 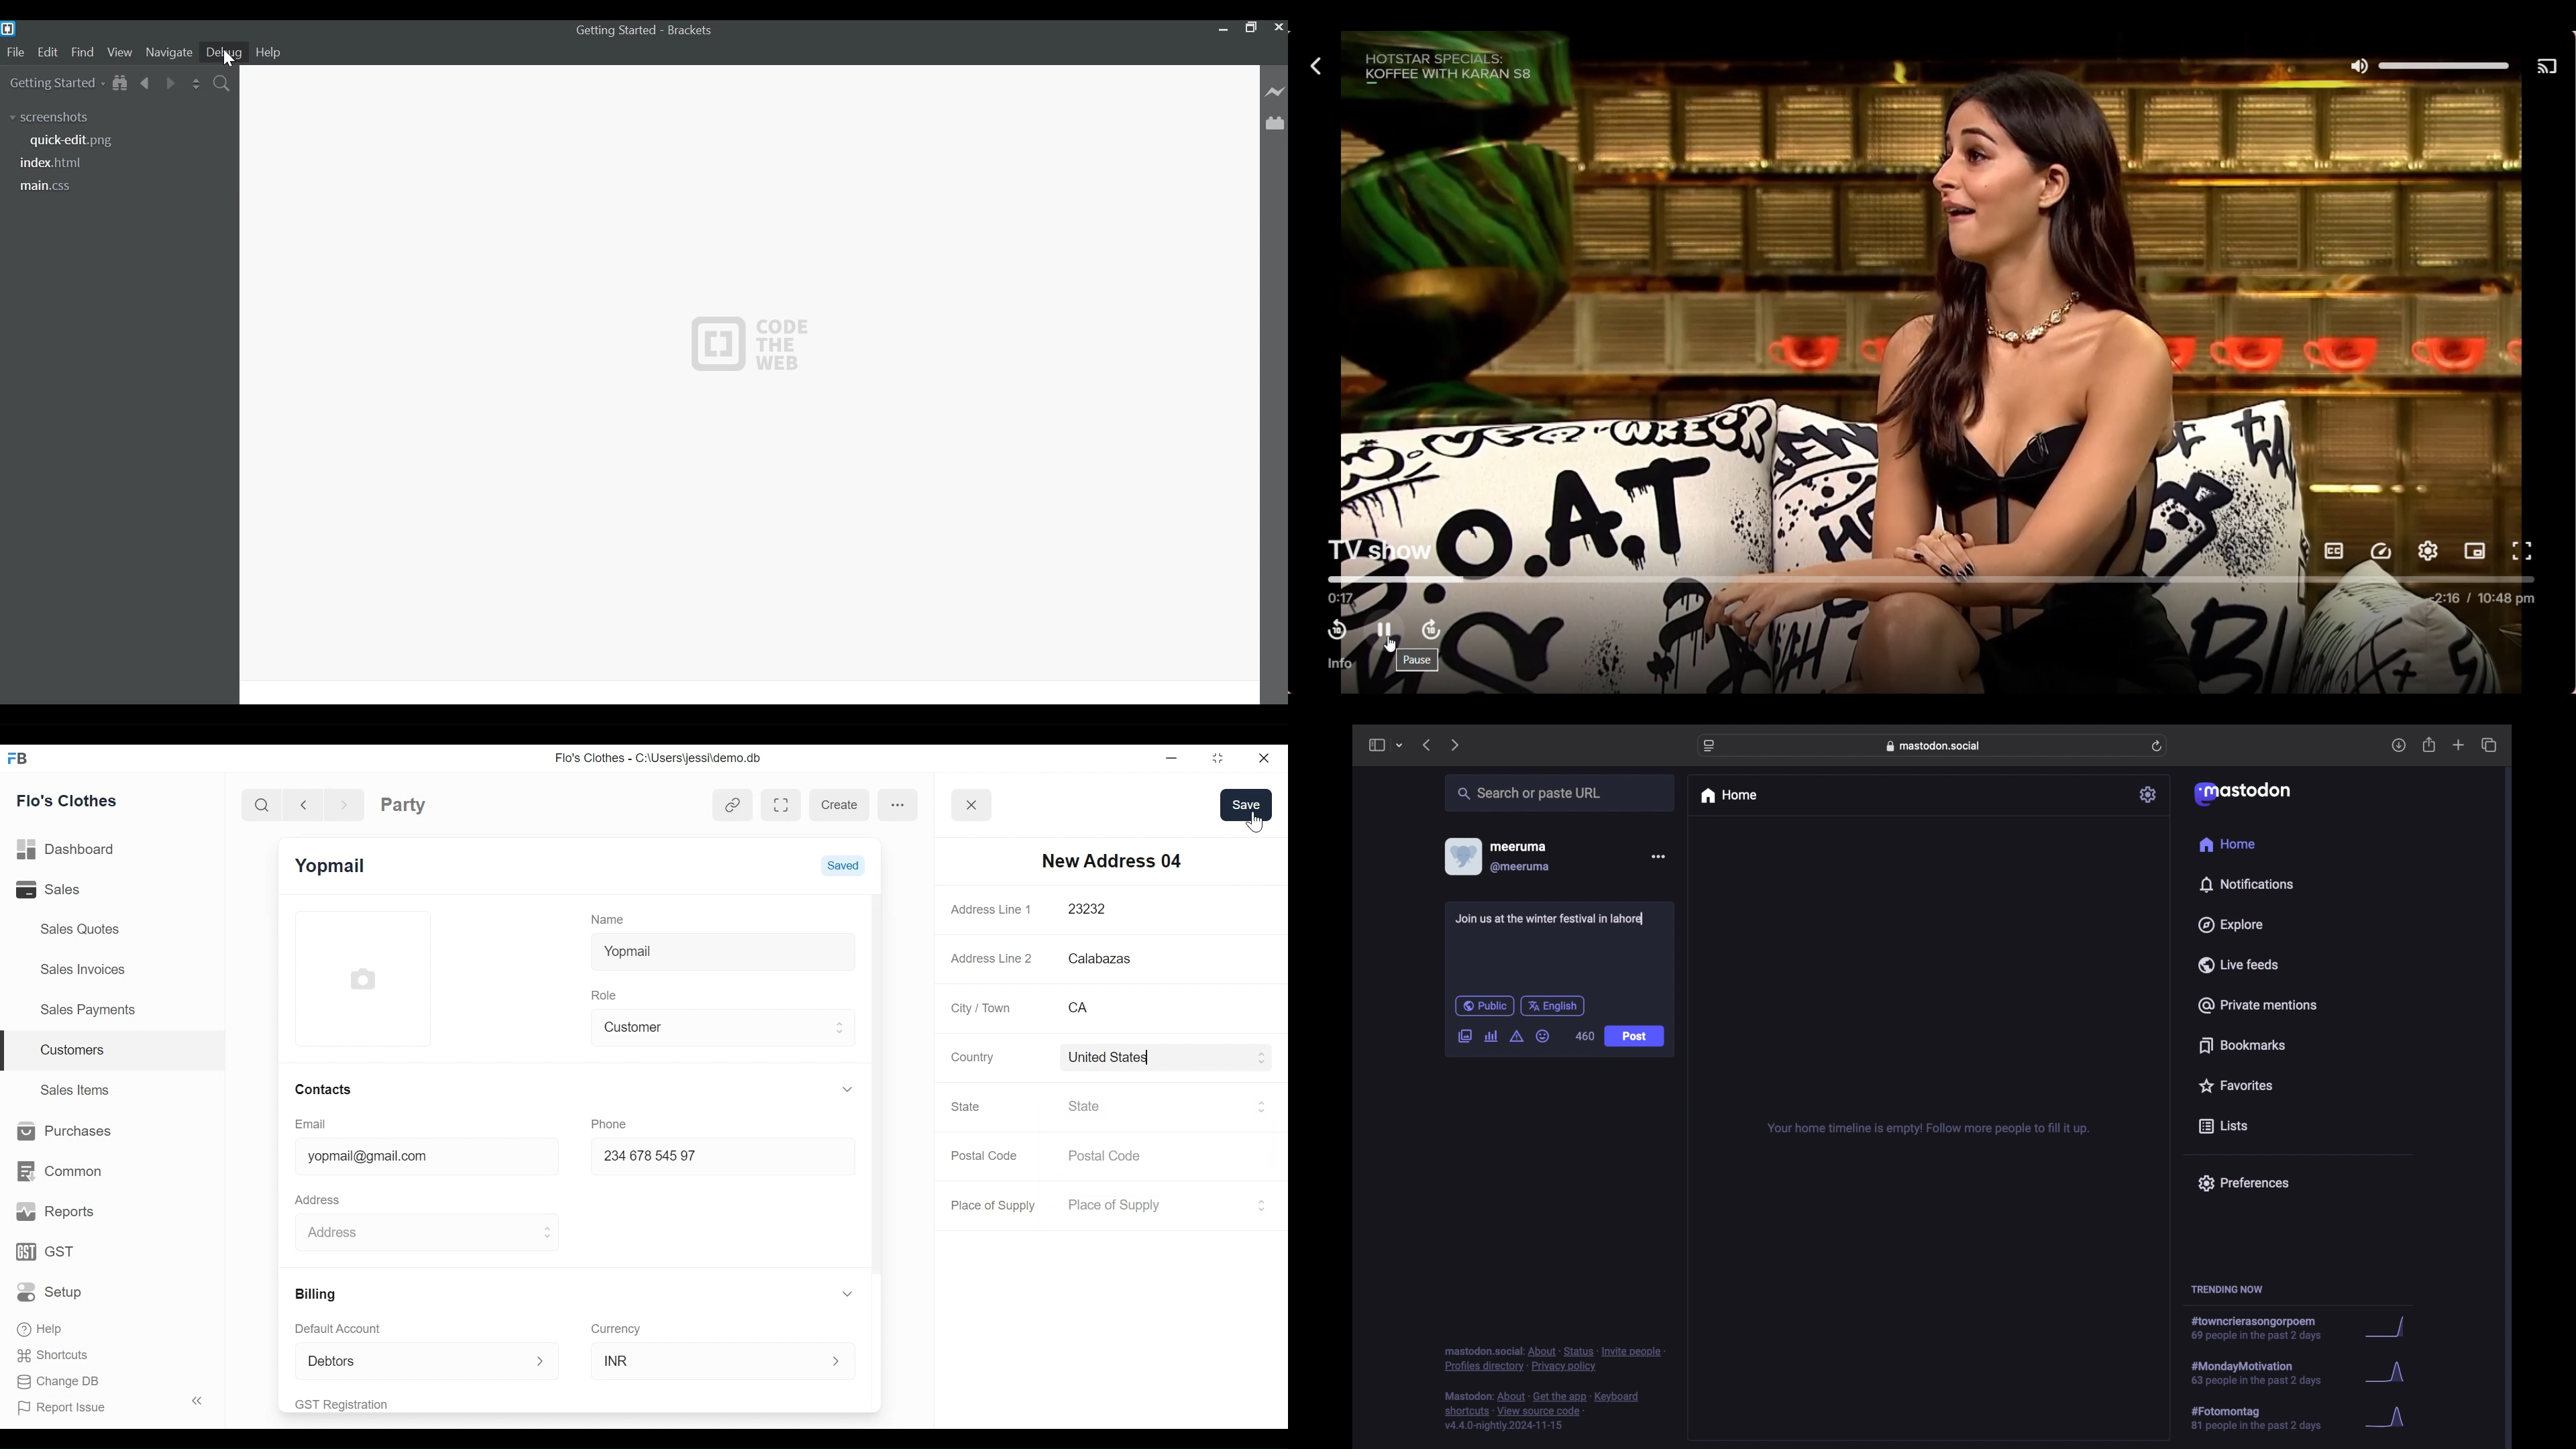 I want to click on Expand, so click(x=850, y=1294).